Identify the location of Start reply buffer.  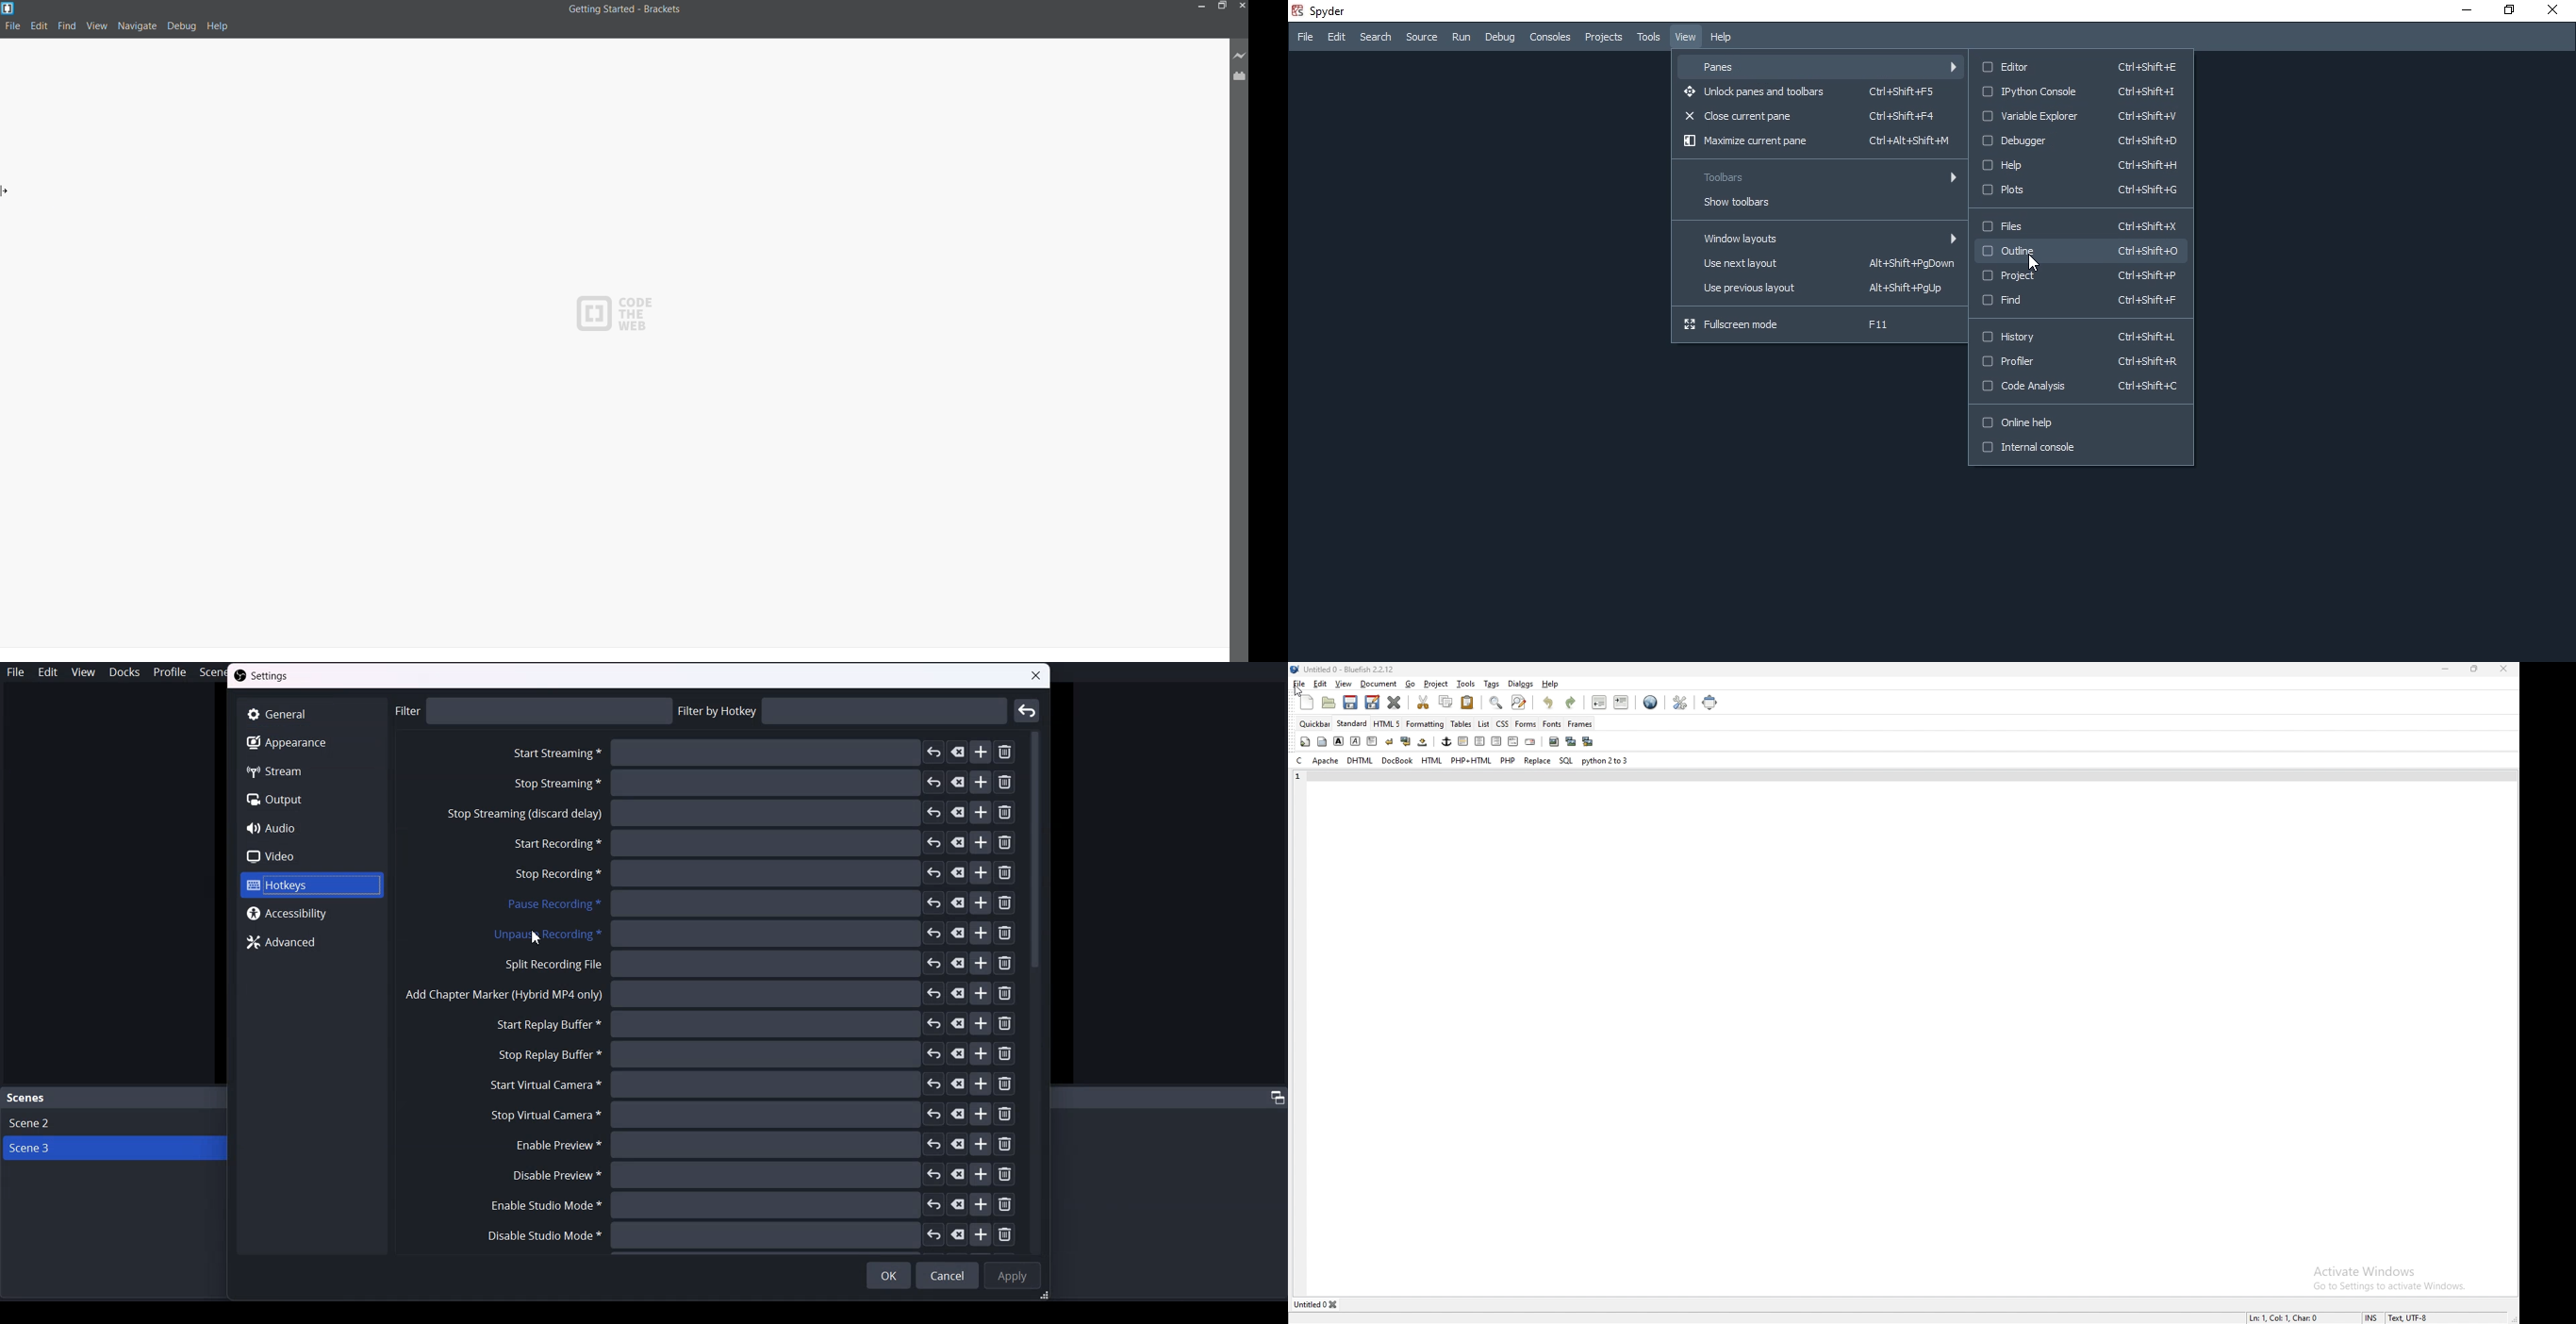
(753, 1024).